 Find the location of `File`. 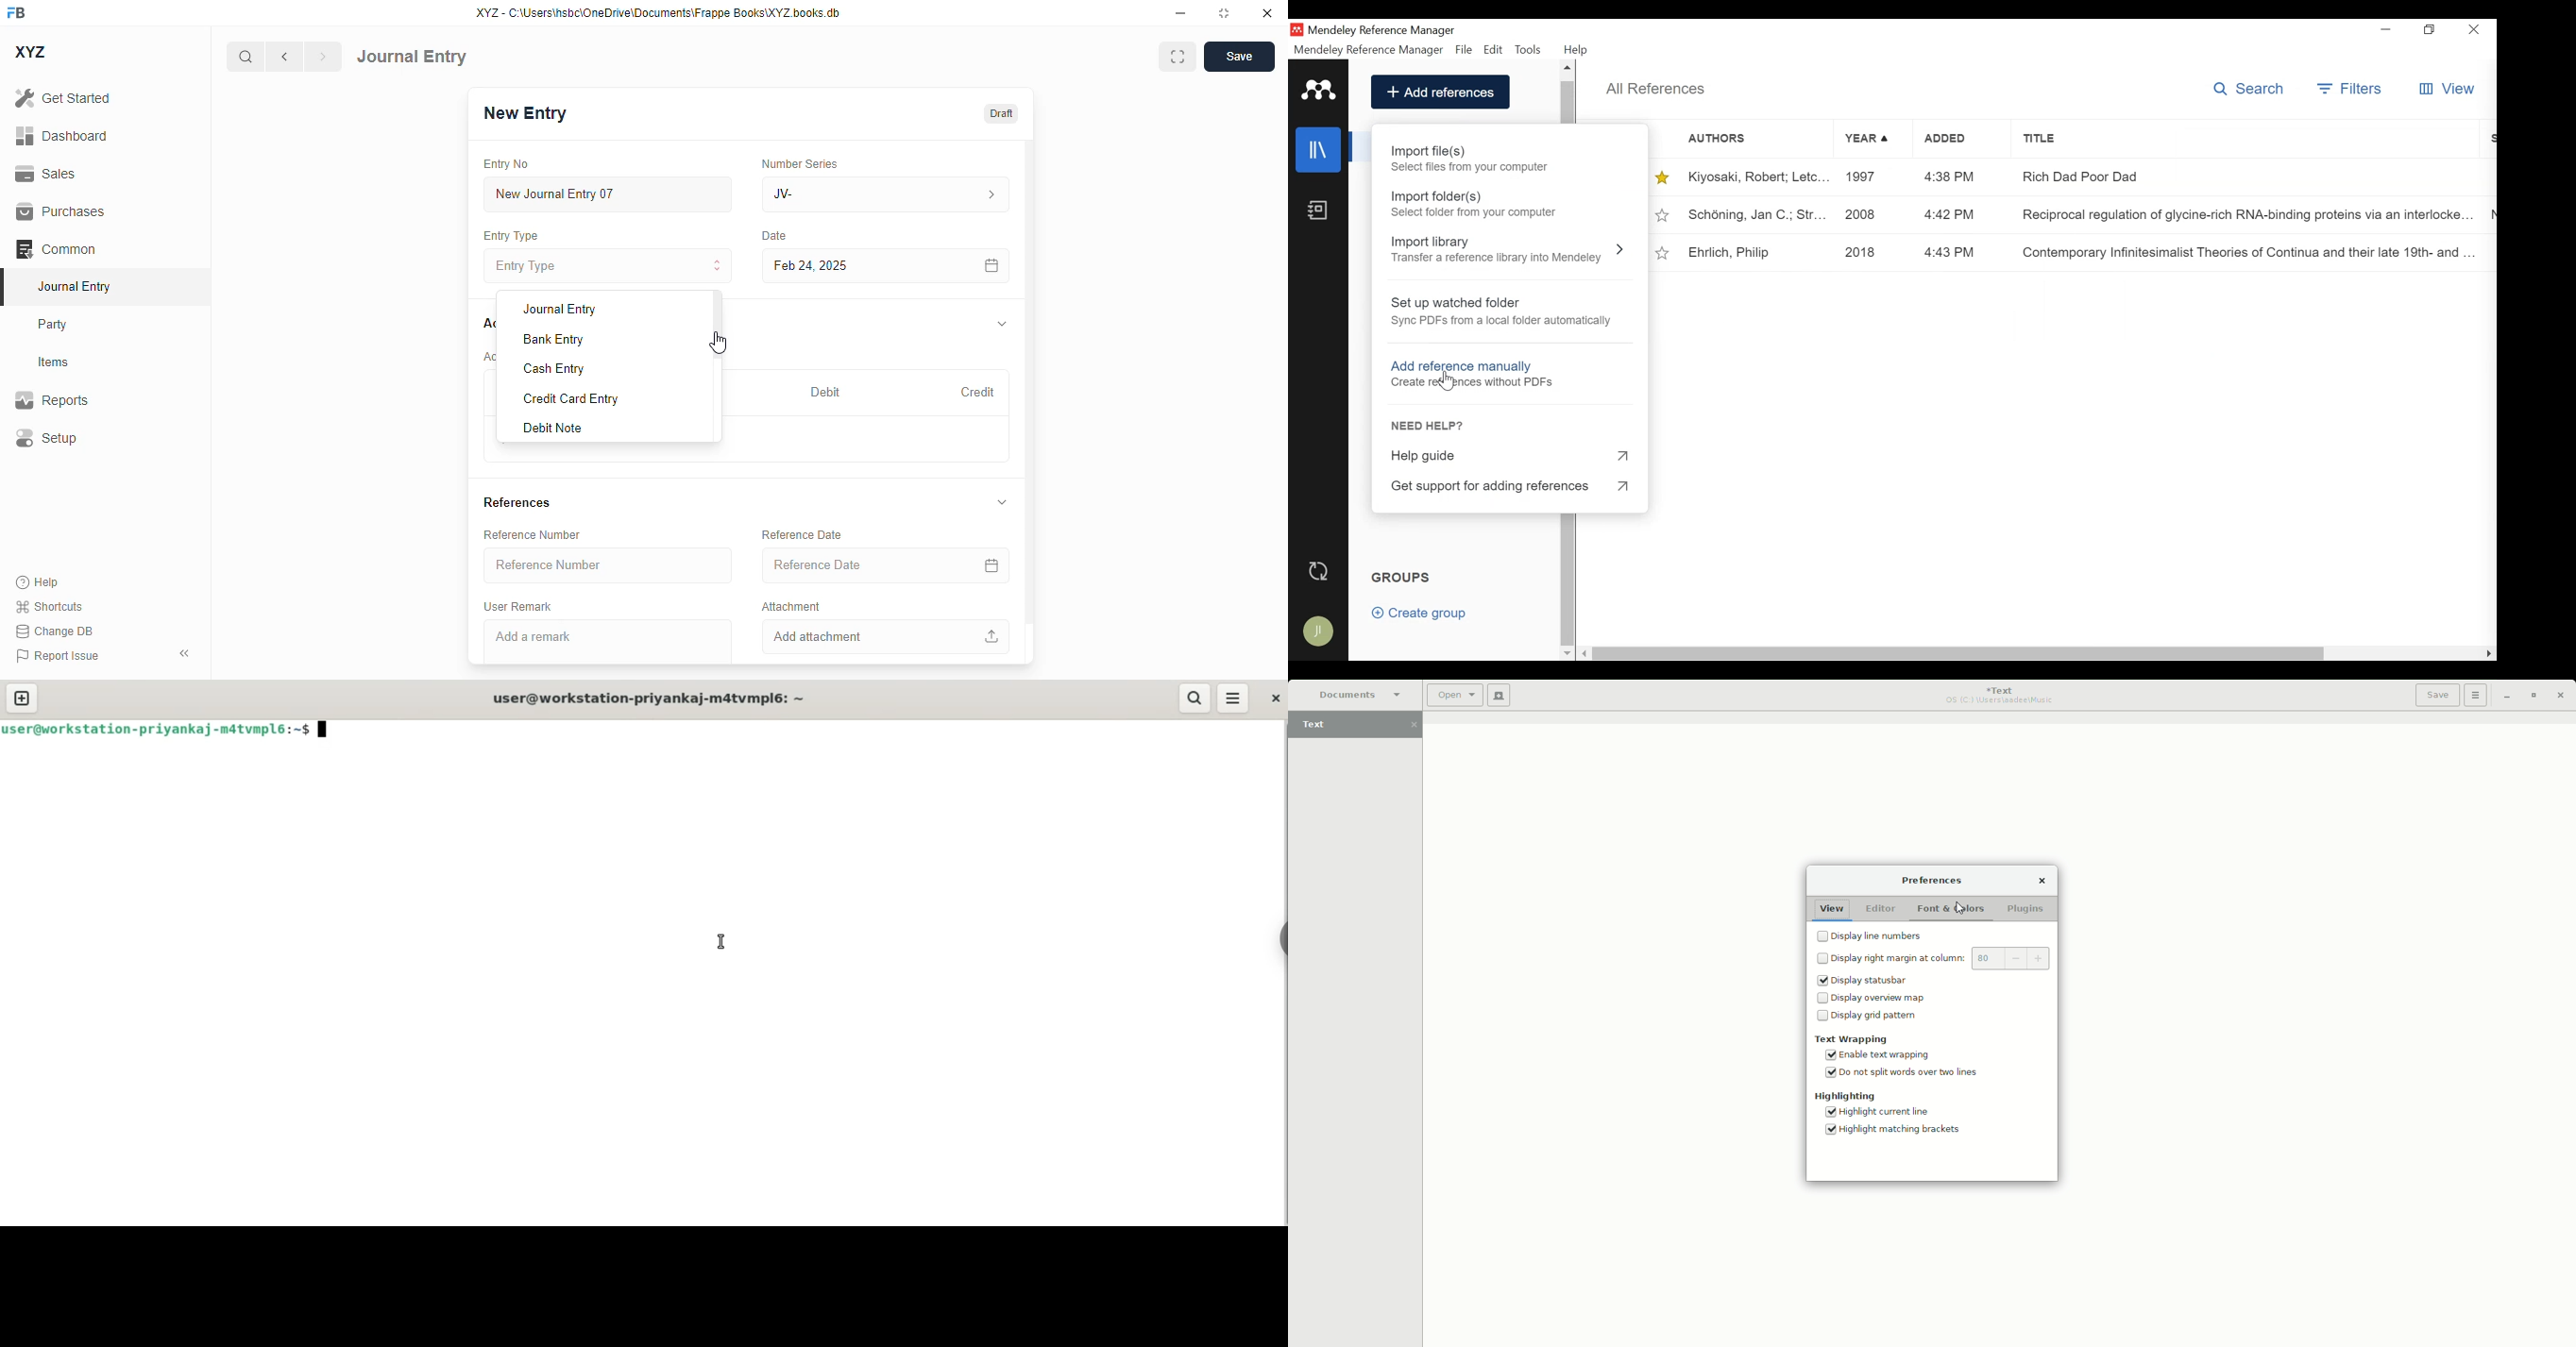

File is located at coordinates (1464, 50).